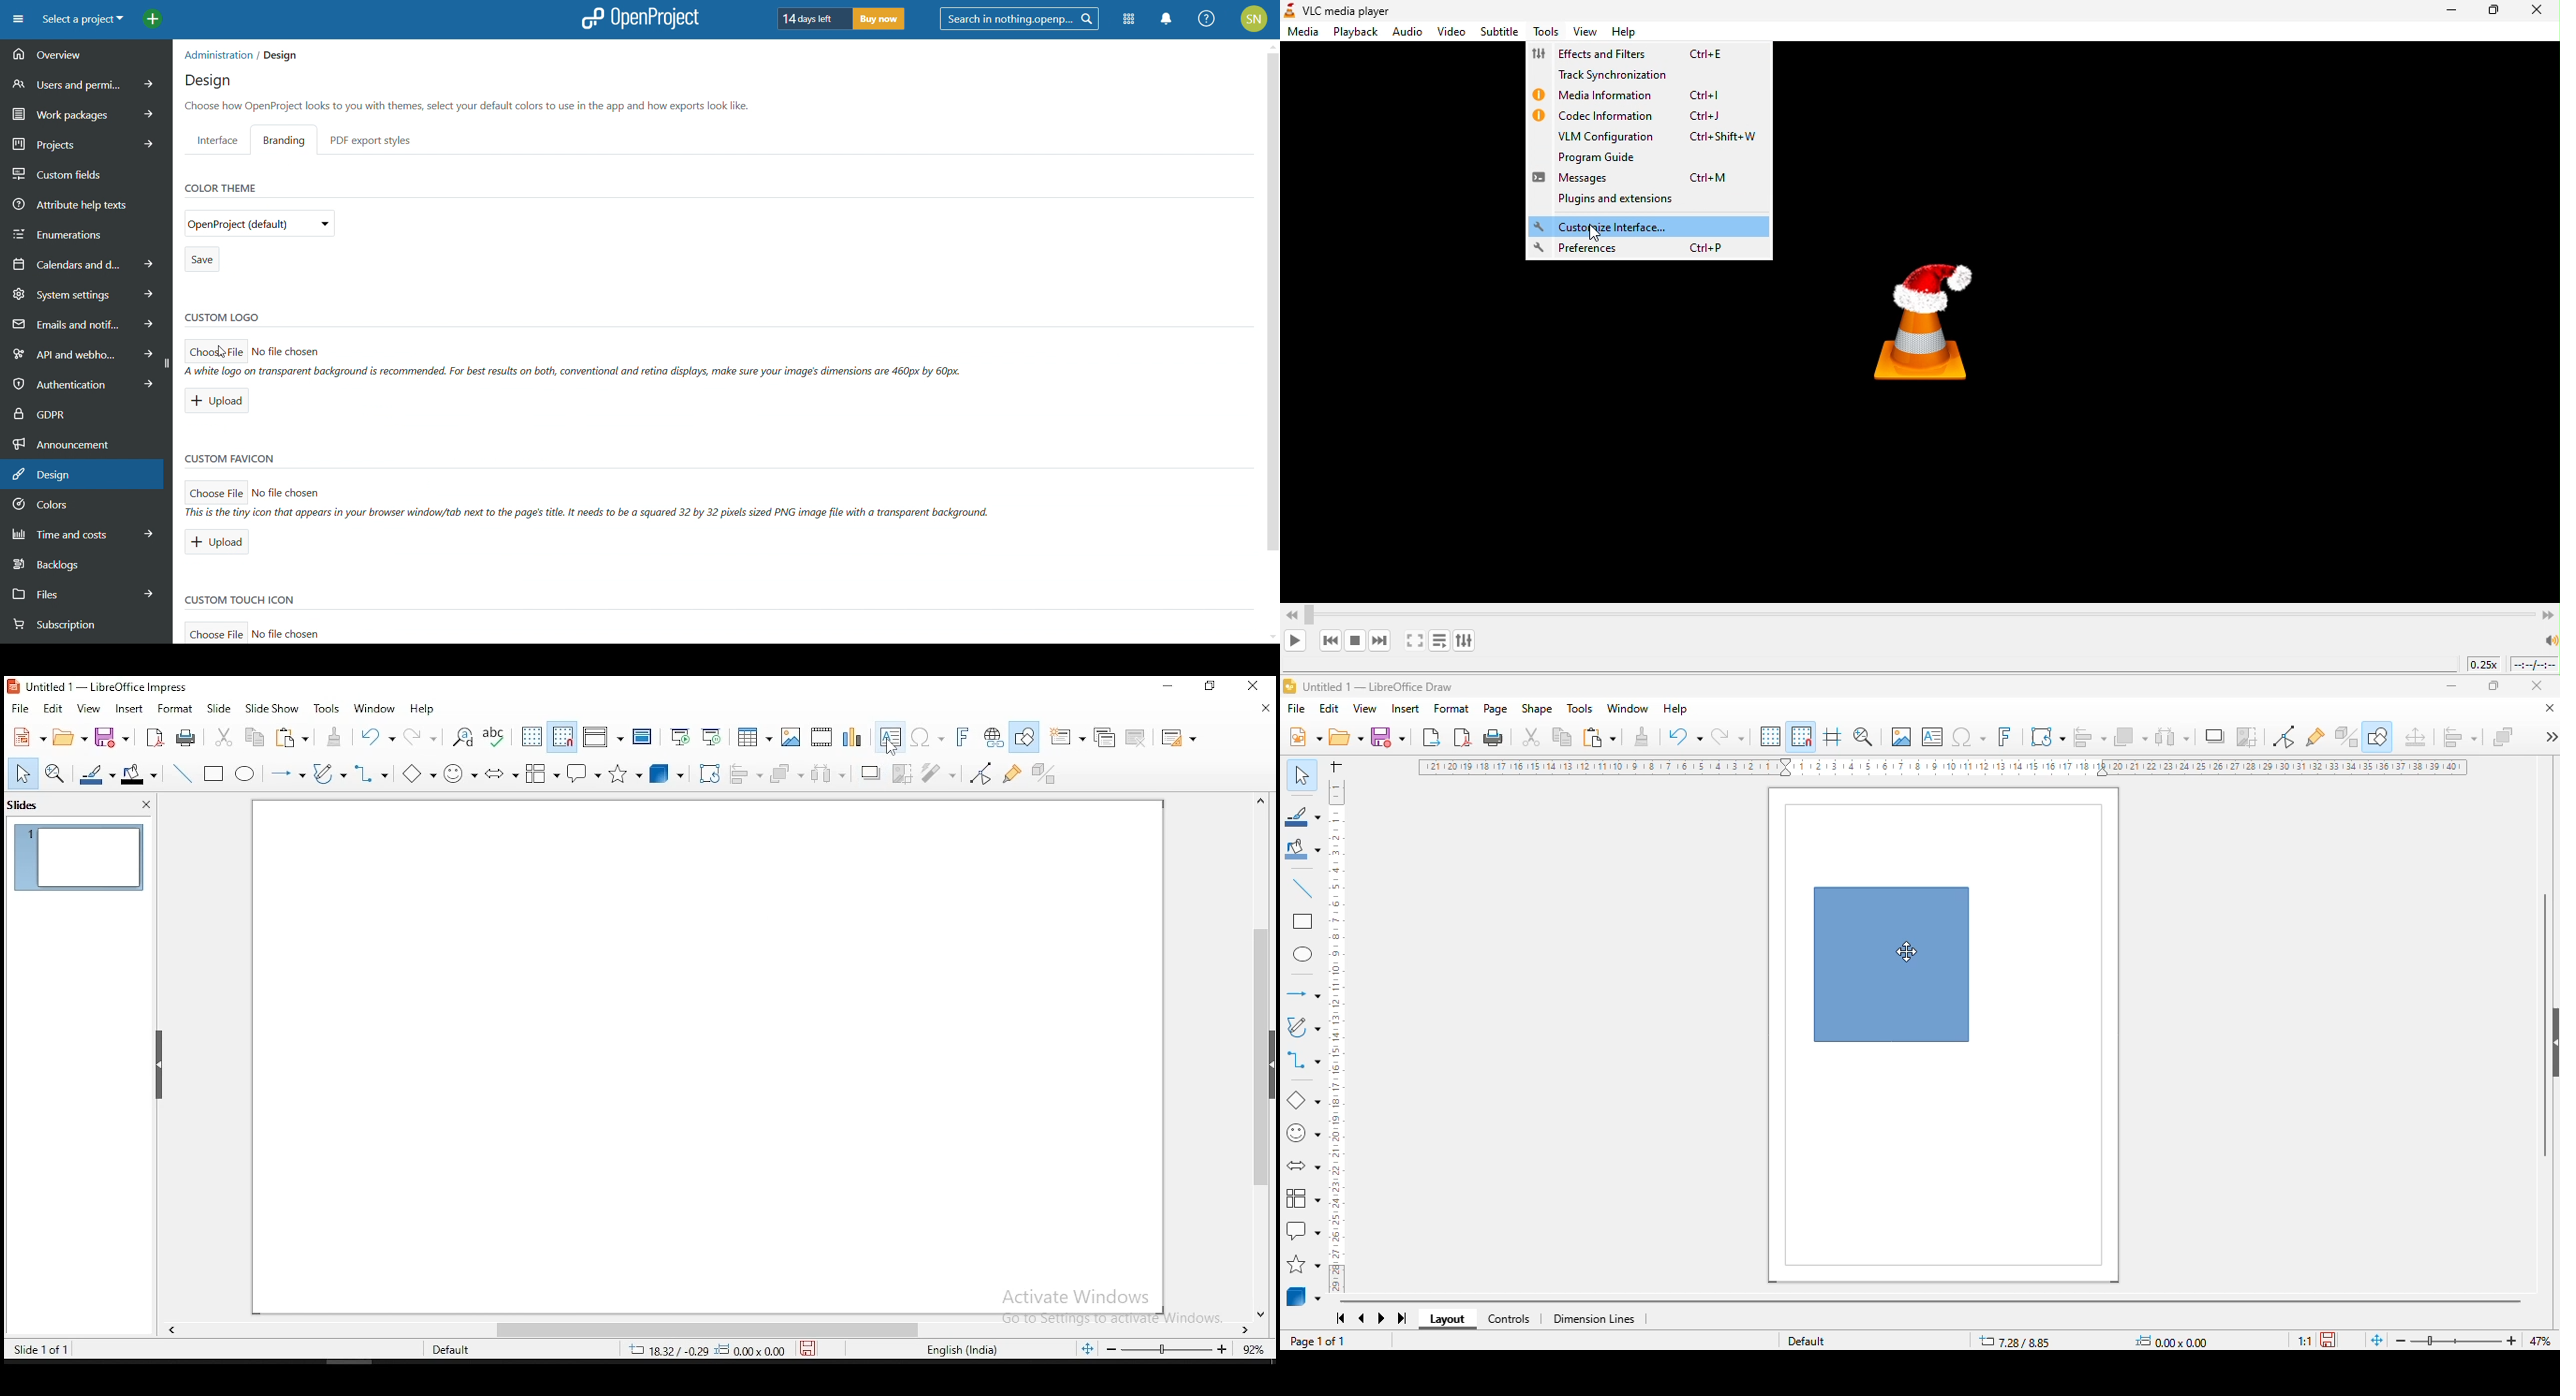 The height and width of the screenshot is (1400, 2576). I want to click on Scroll to last sheet, so click(1404, 1319).